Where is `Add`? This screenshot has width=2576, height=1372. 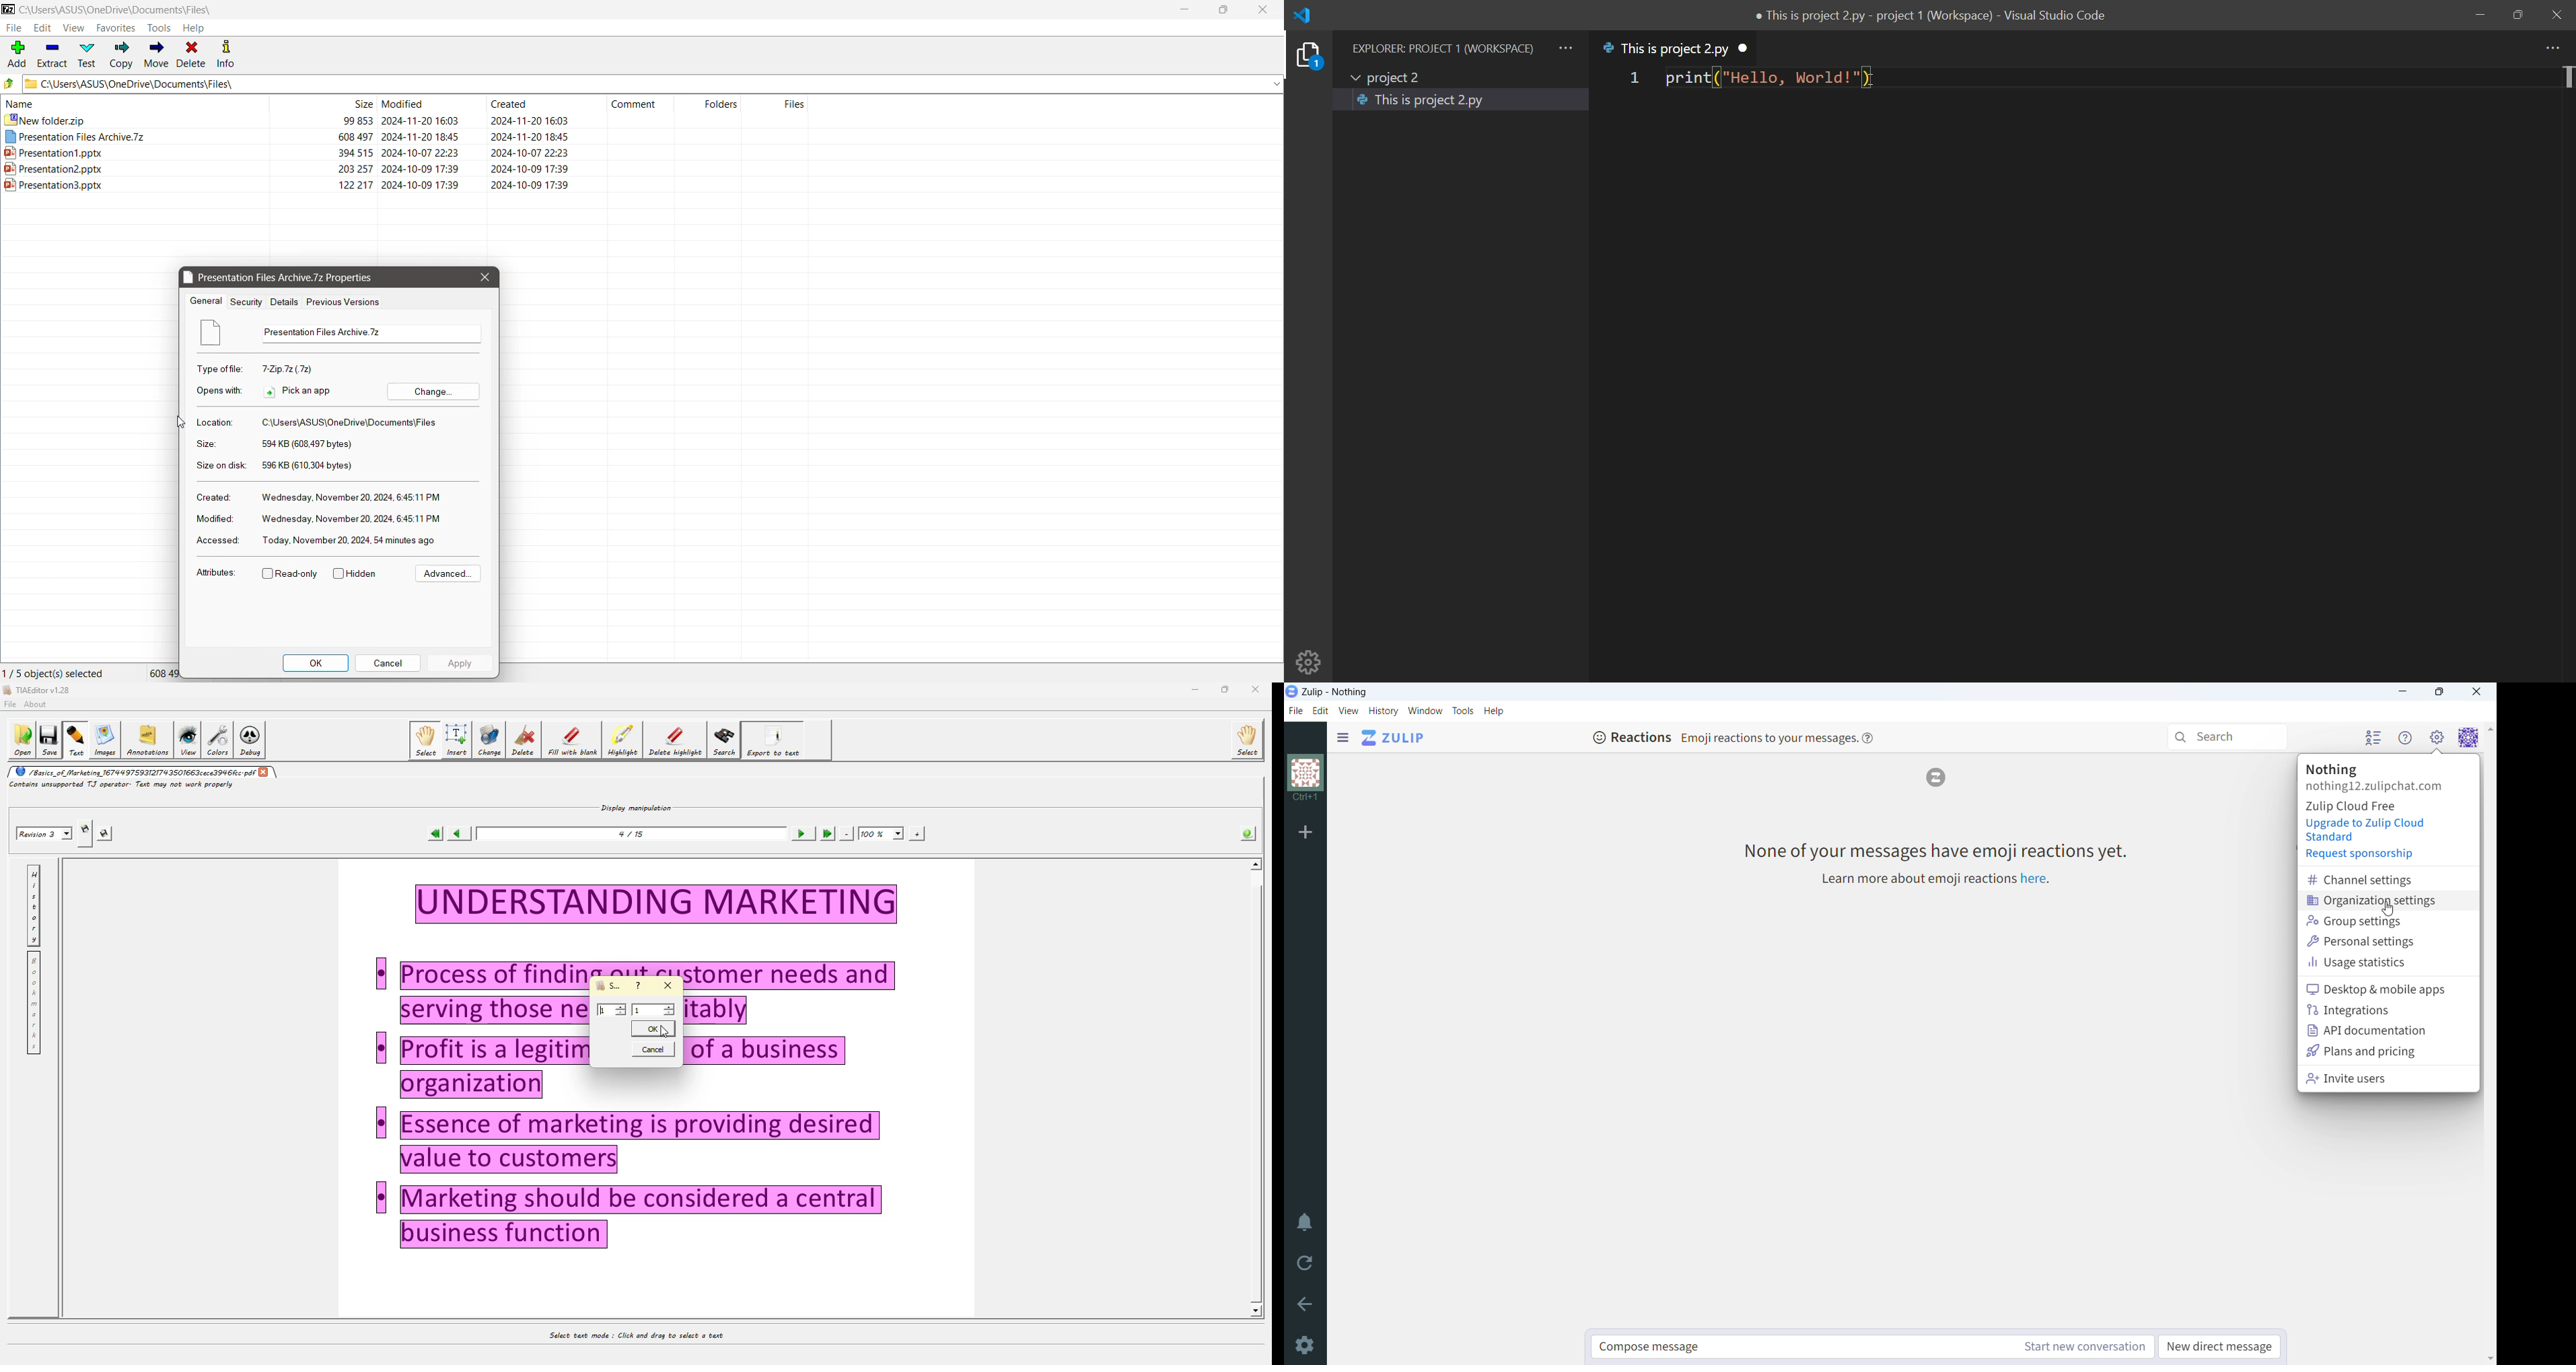 Add is located at coordinates (17, 54).